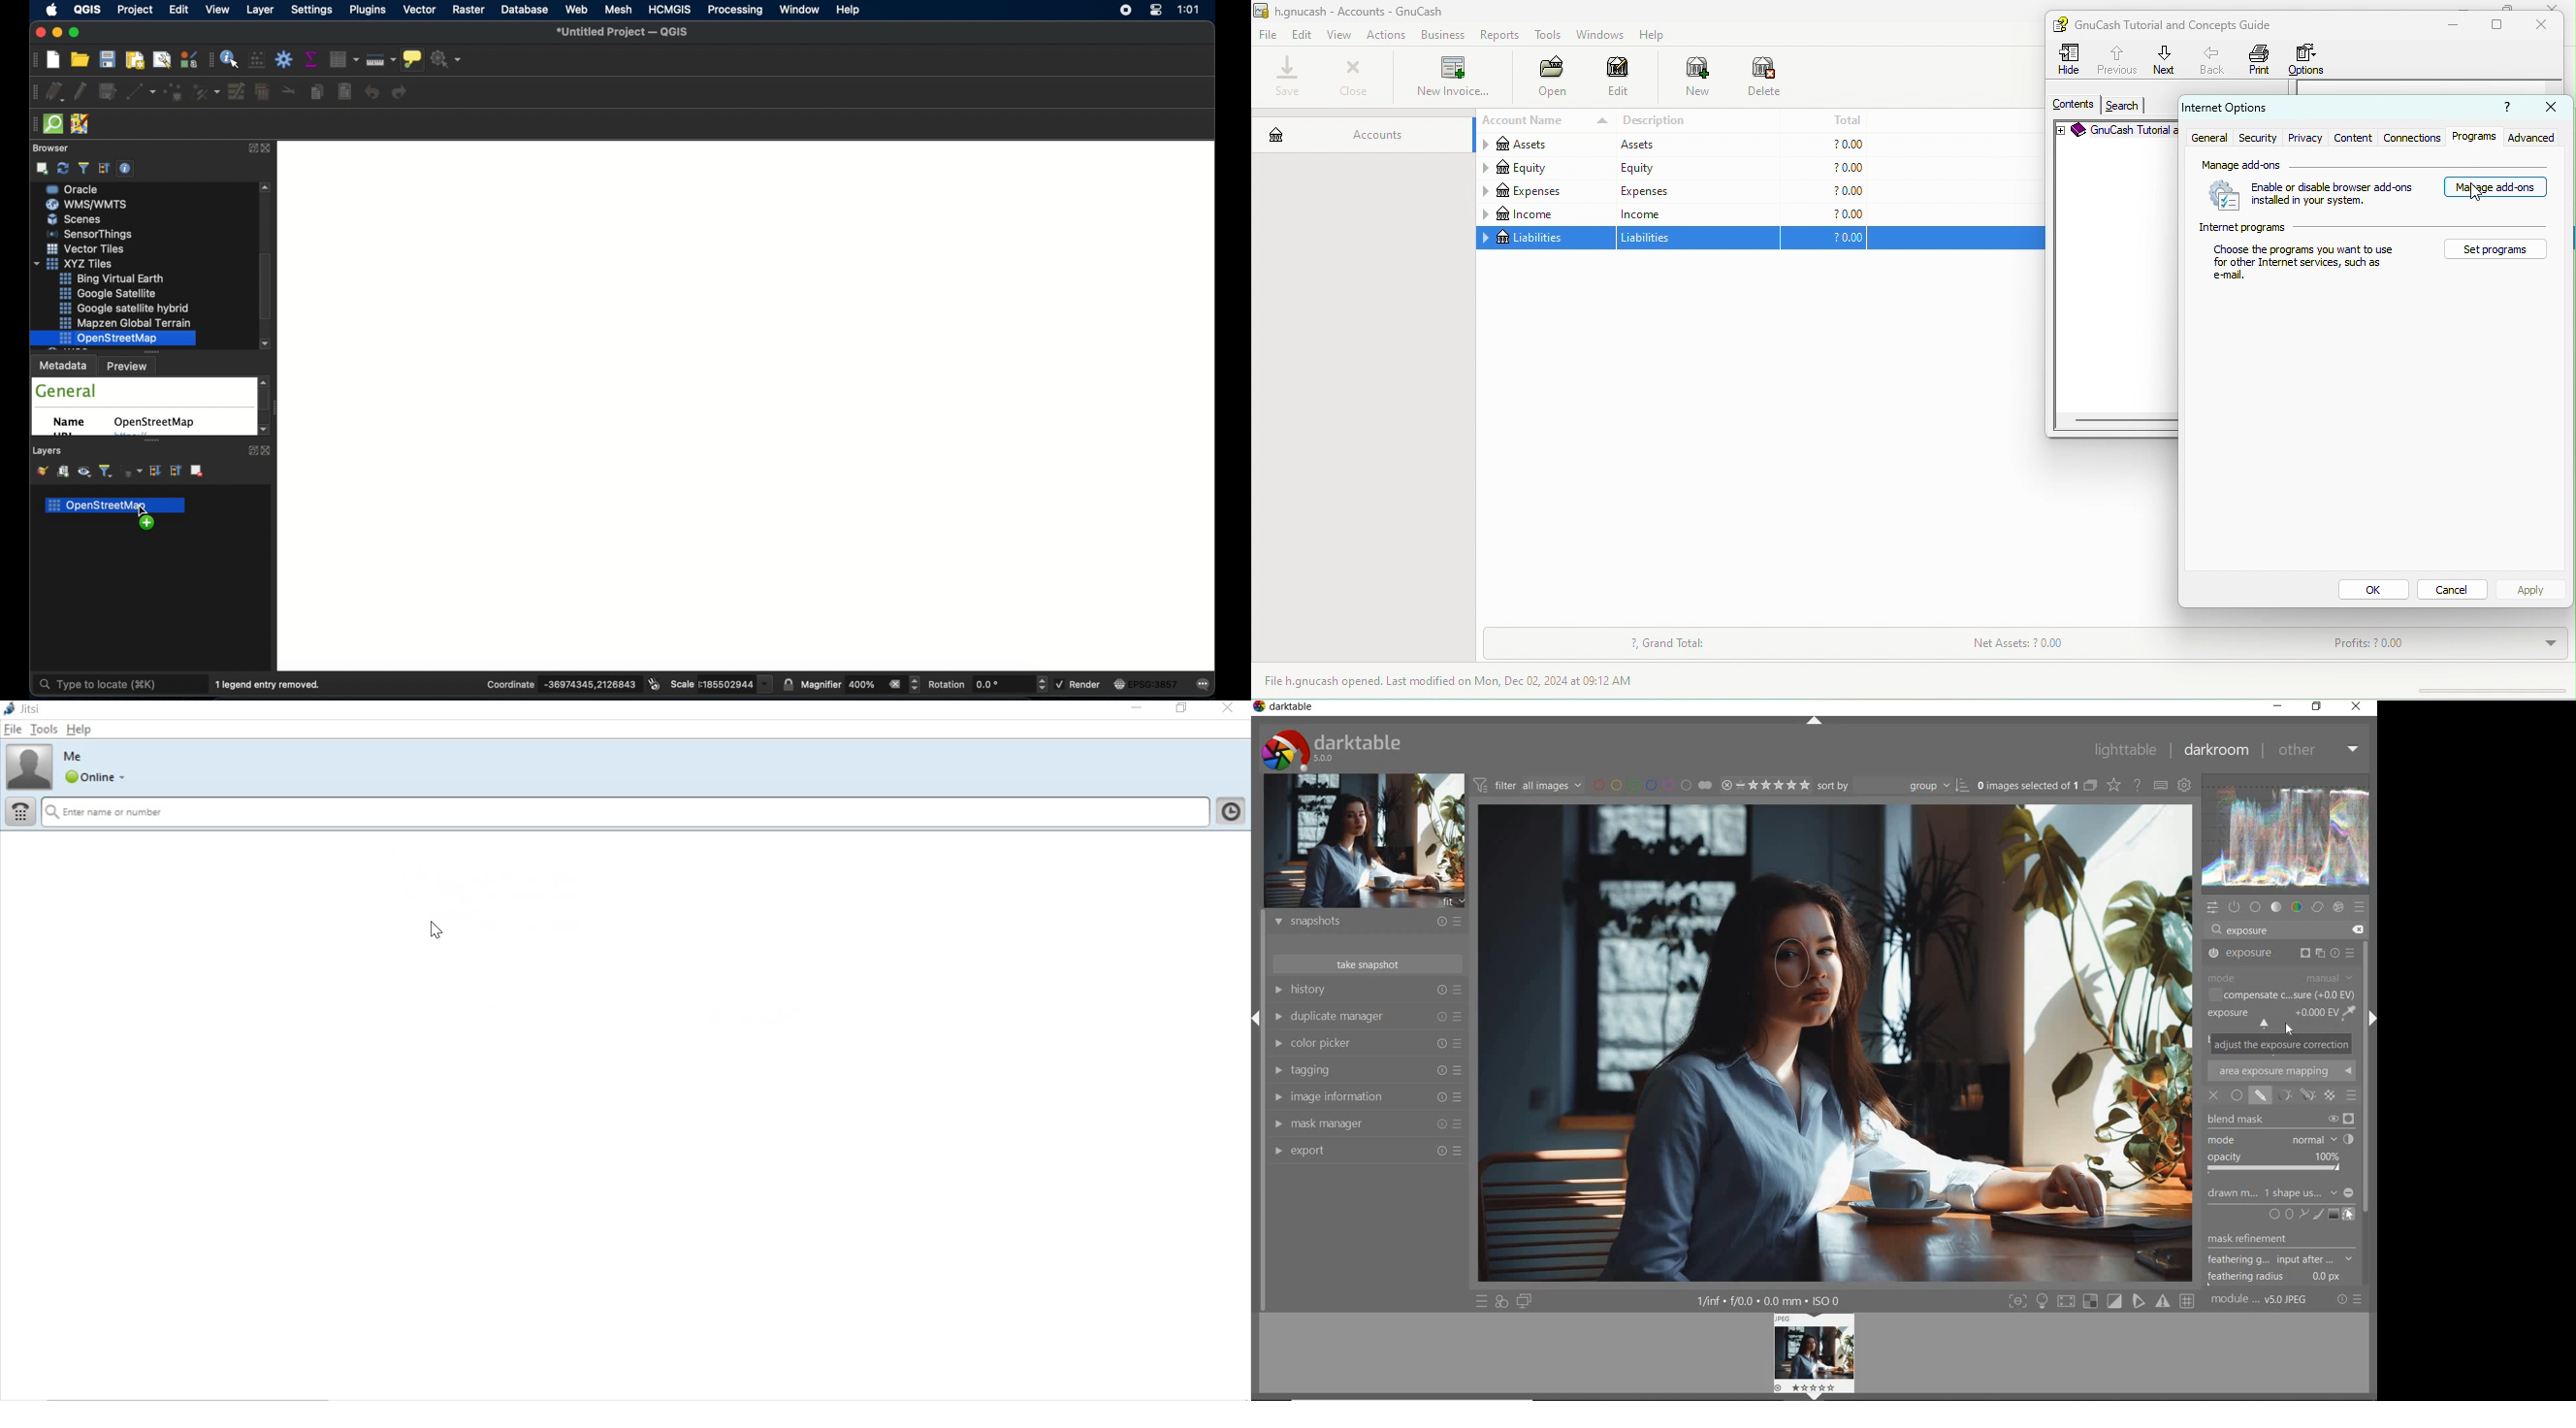 This screenshot has width=2576, height=1428. What do you see at coordinates (250, 149) in the screenshot?
I see `expand` at bounding box center [250, 149].